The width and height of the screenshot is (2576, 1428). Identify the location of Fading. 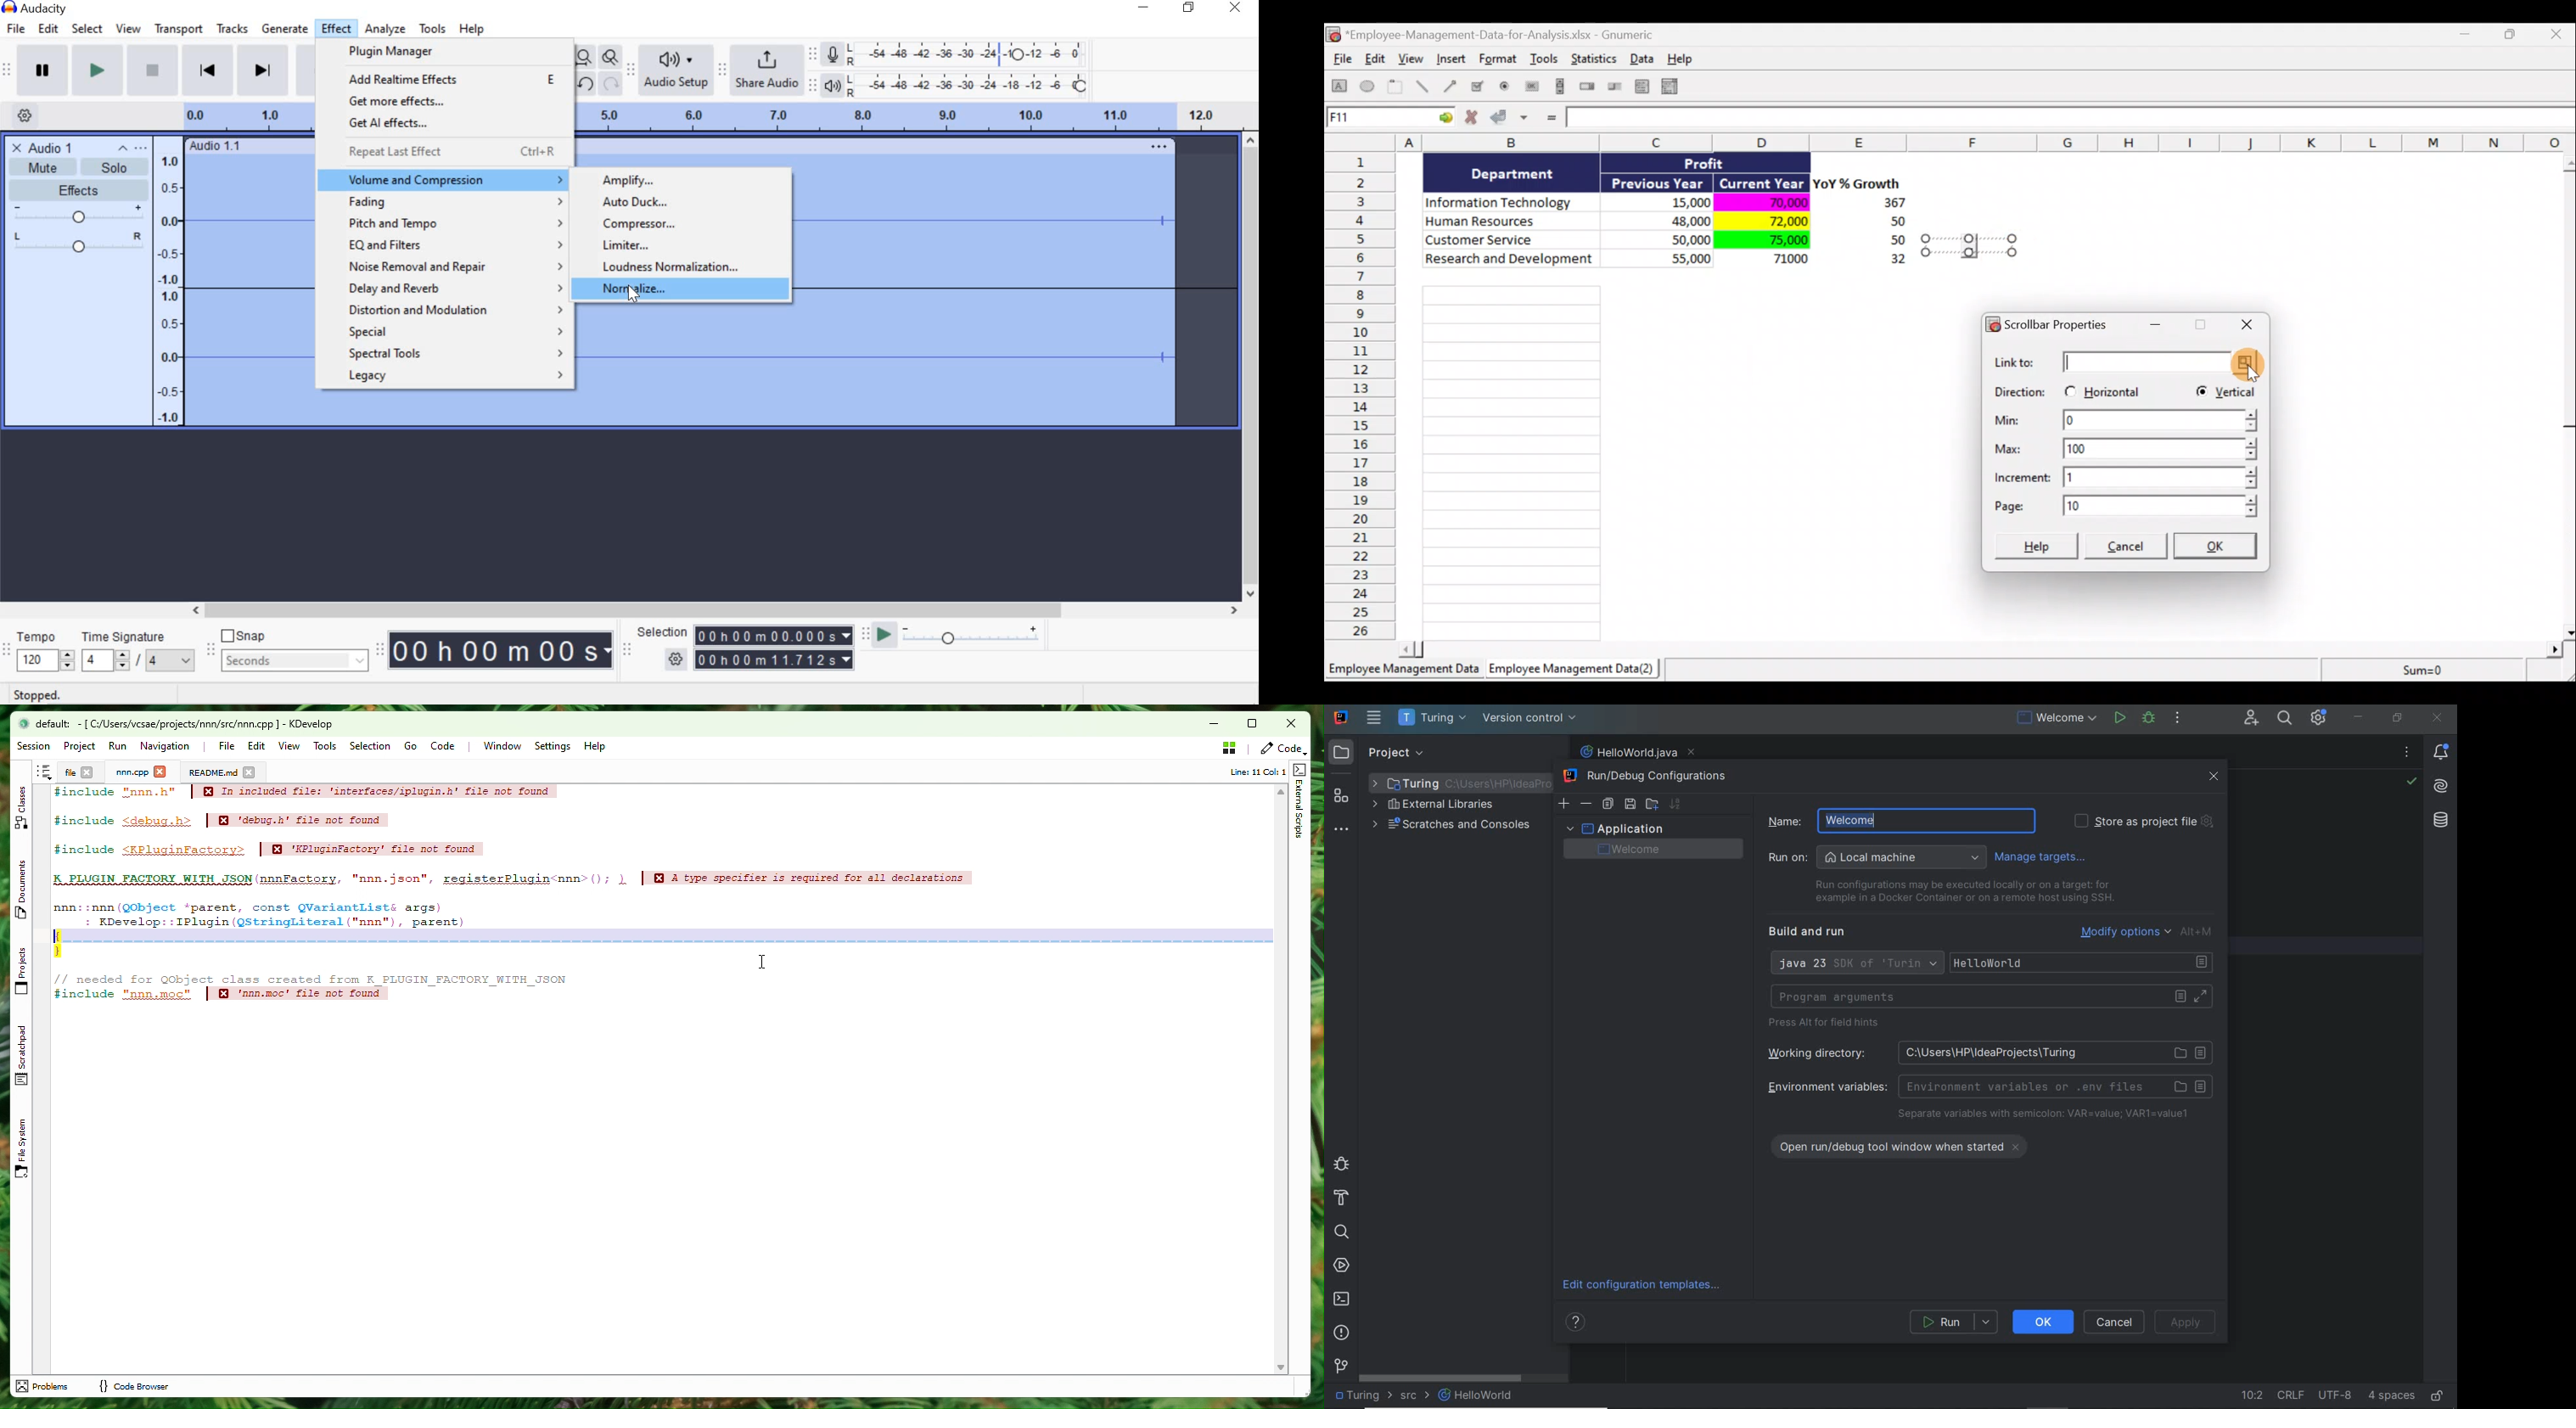
(451, 201).